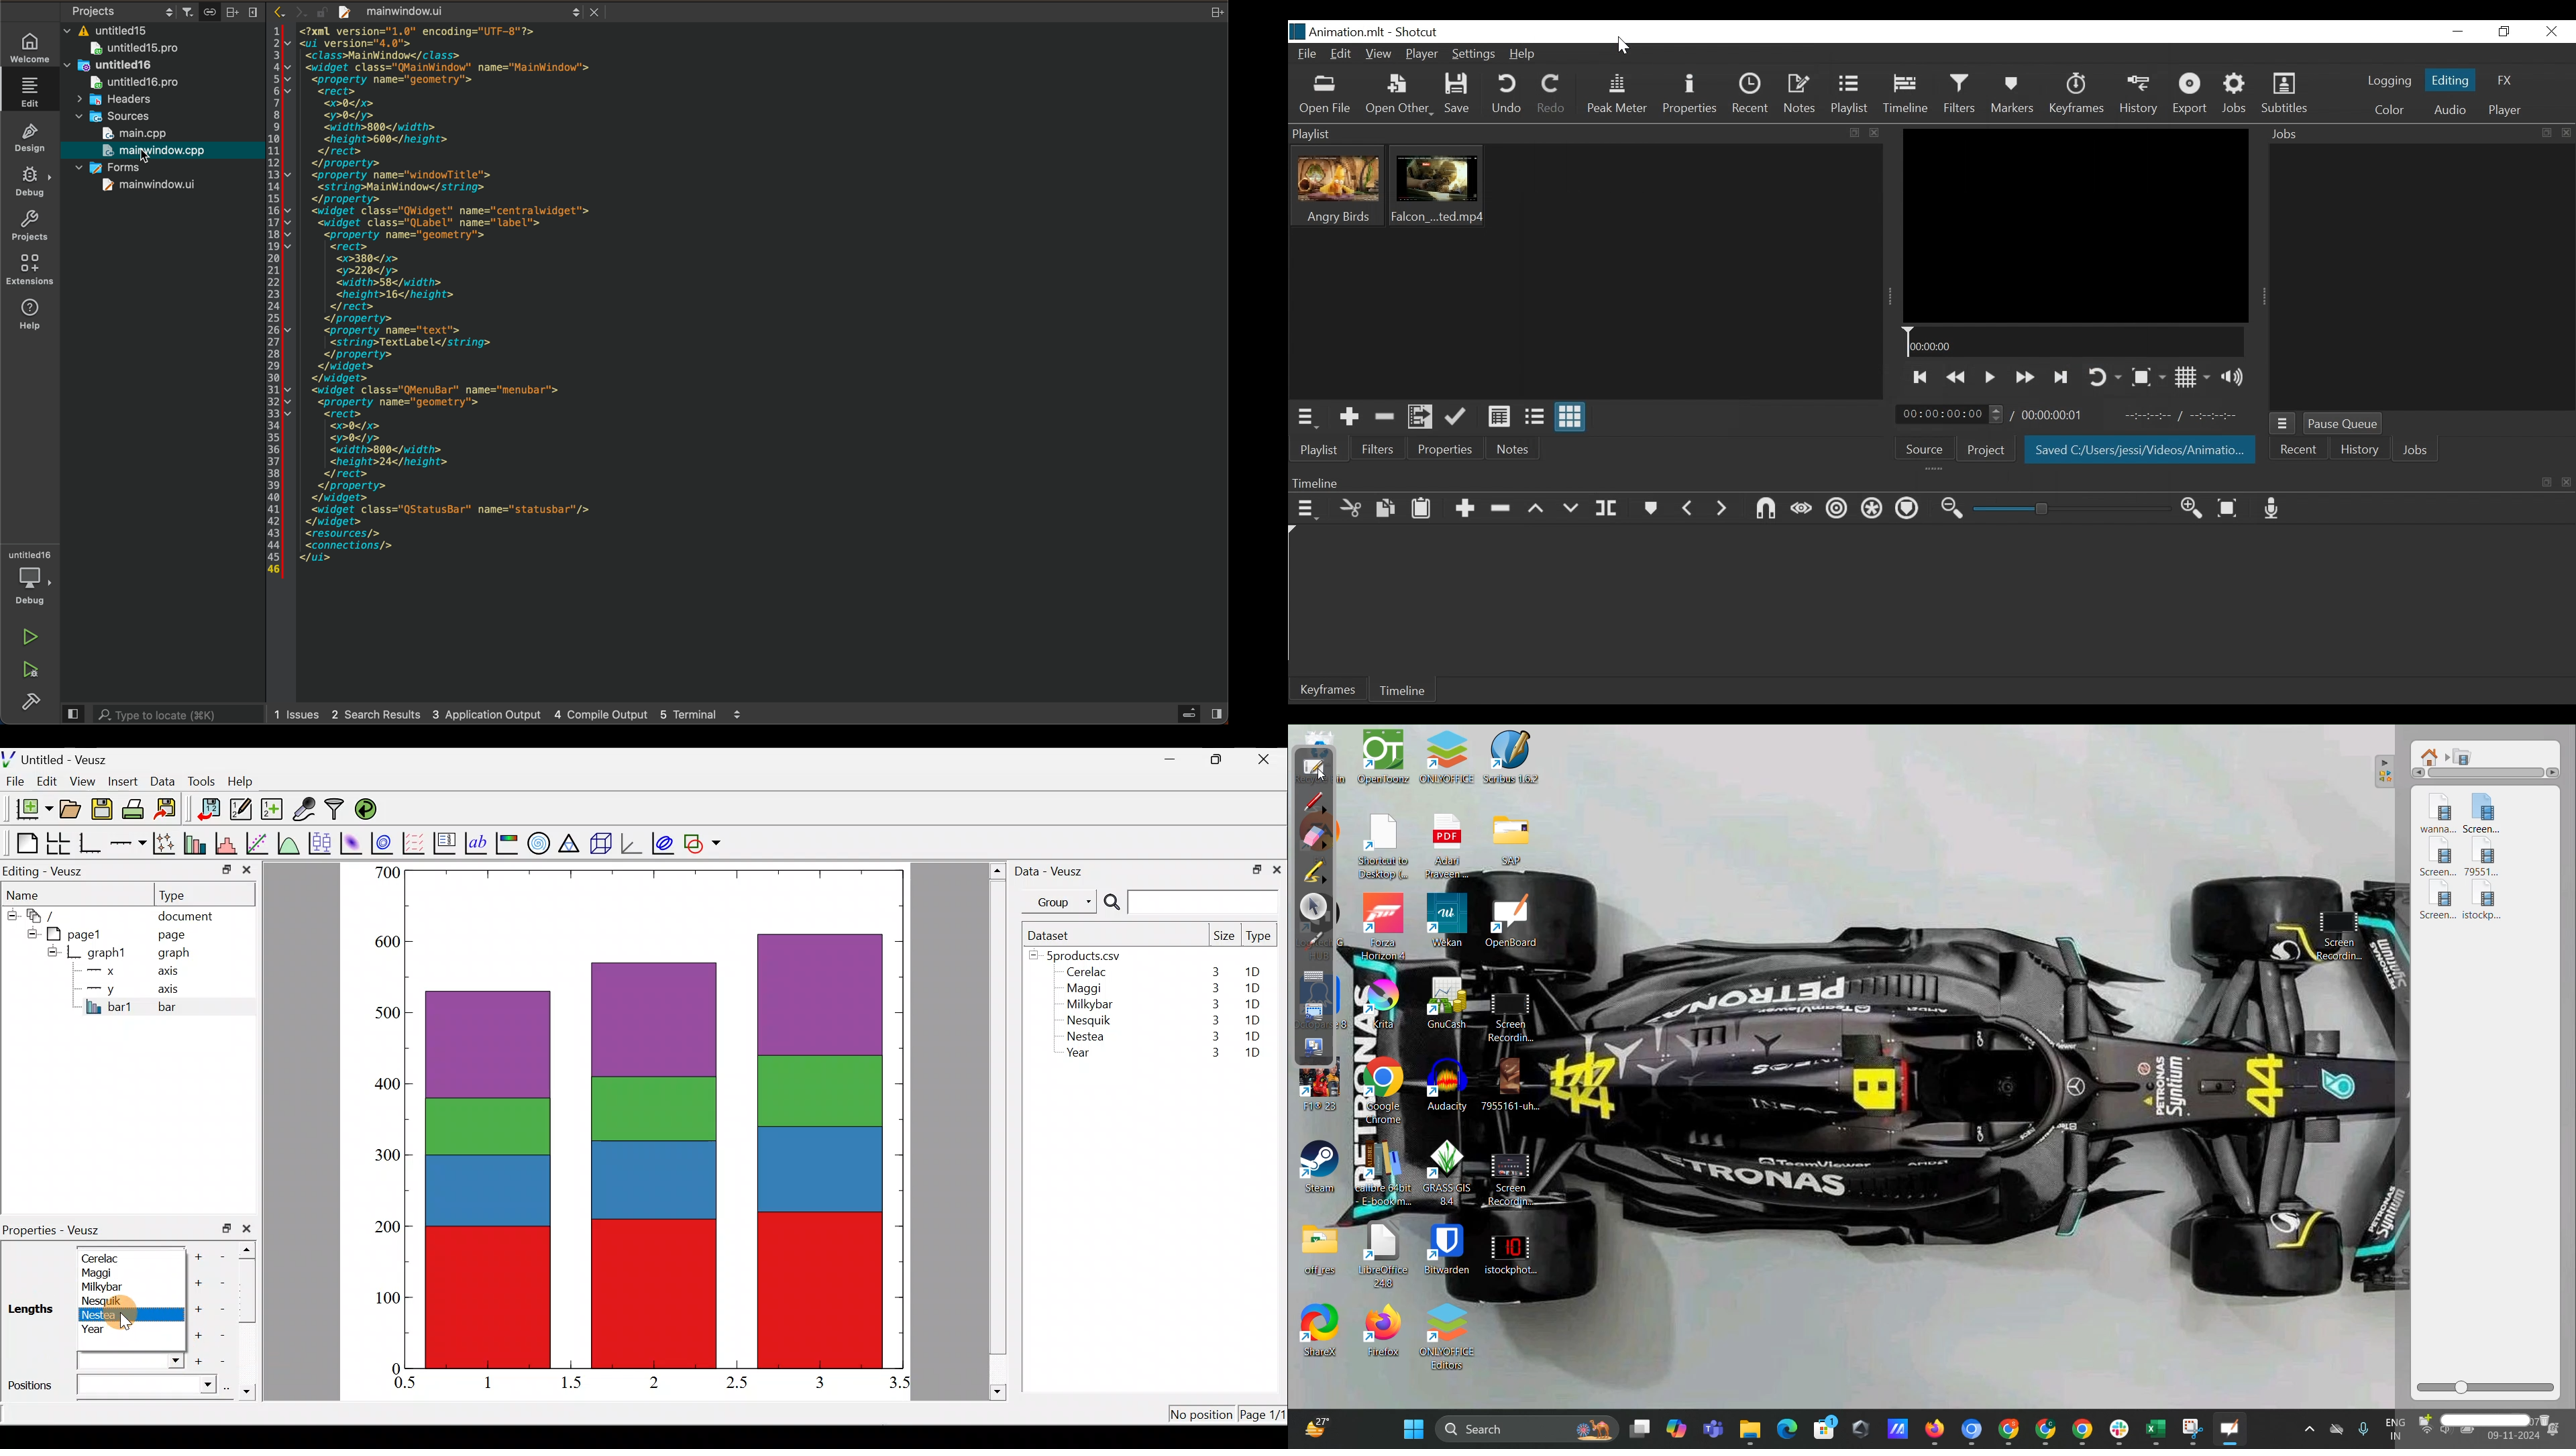  I want to click on Cursor, so click(136, 1313).